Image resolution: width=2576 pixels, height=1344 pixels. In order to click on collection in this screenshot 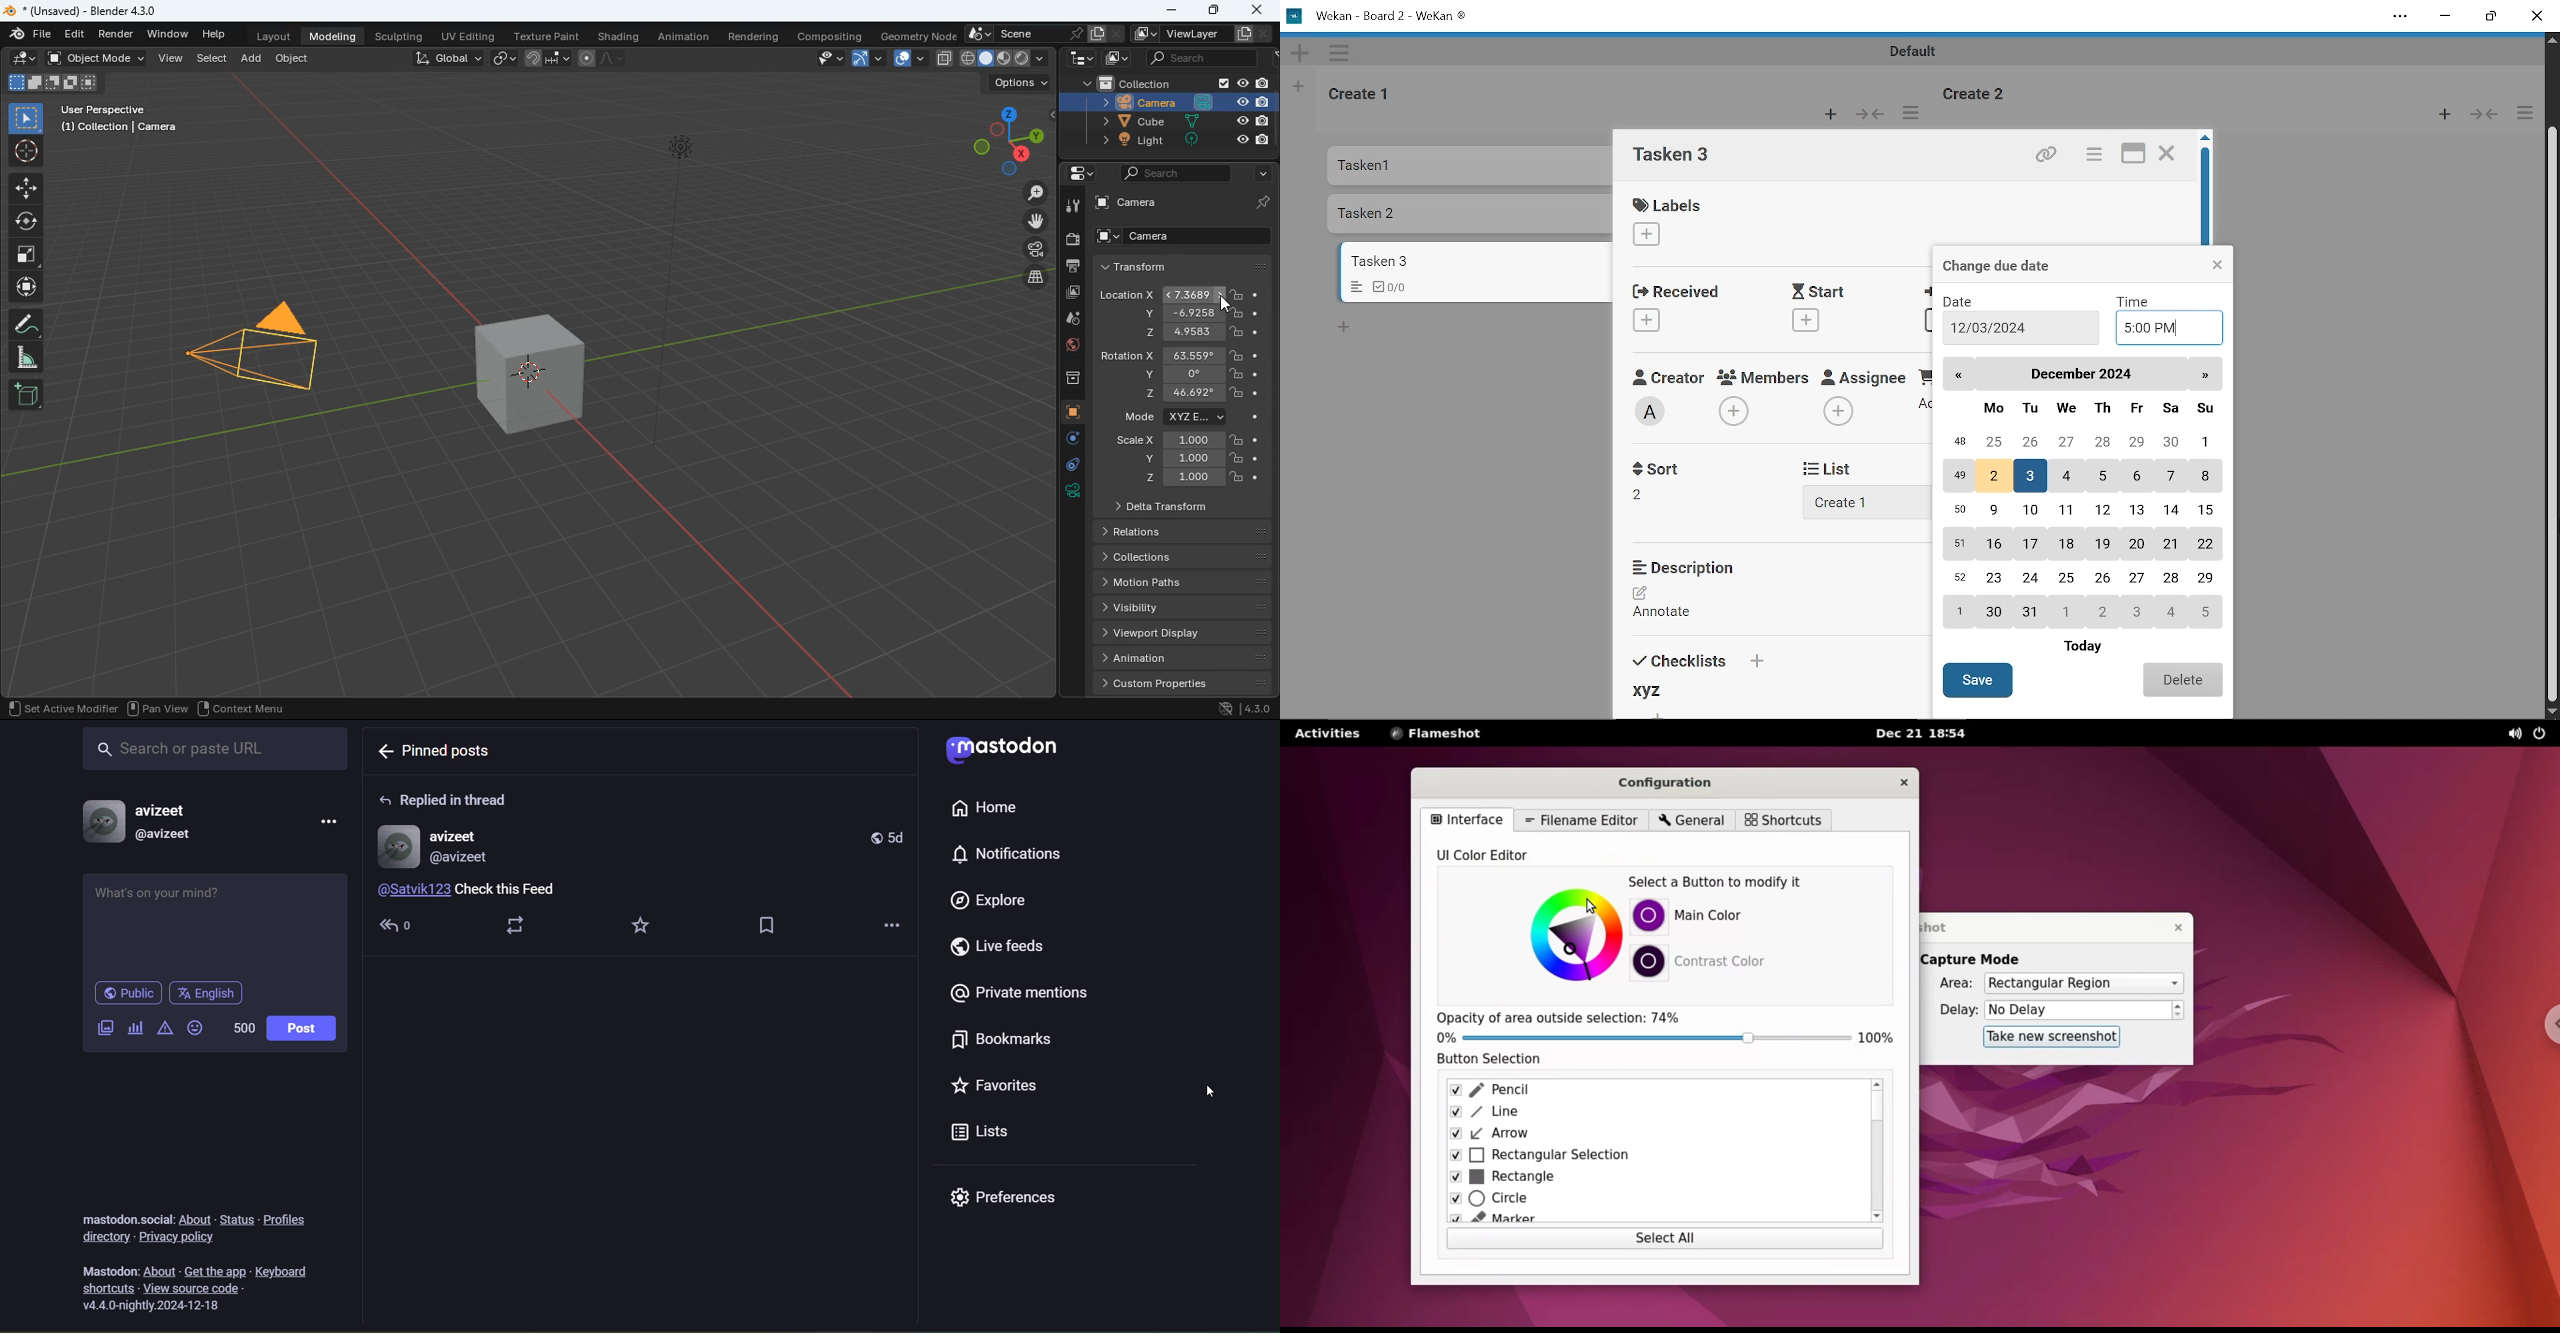, I will do `click(1175, 82)`.